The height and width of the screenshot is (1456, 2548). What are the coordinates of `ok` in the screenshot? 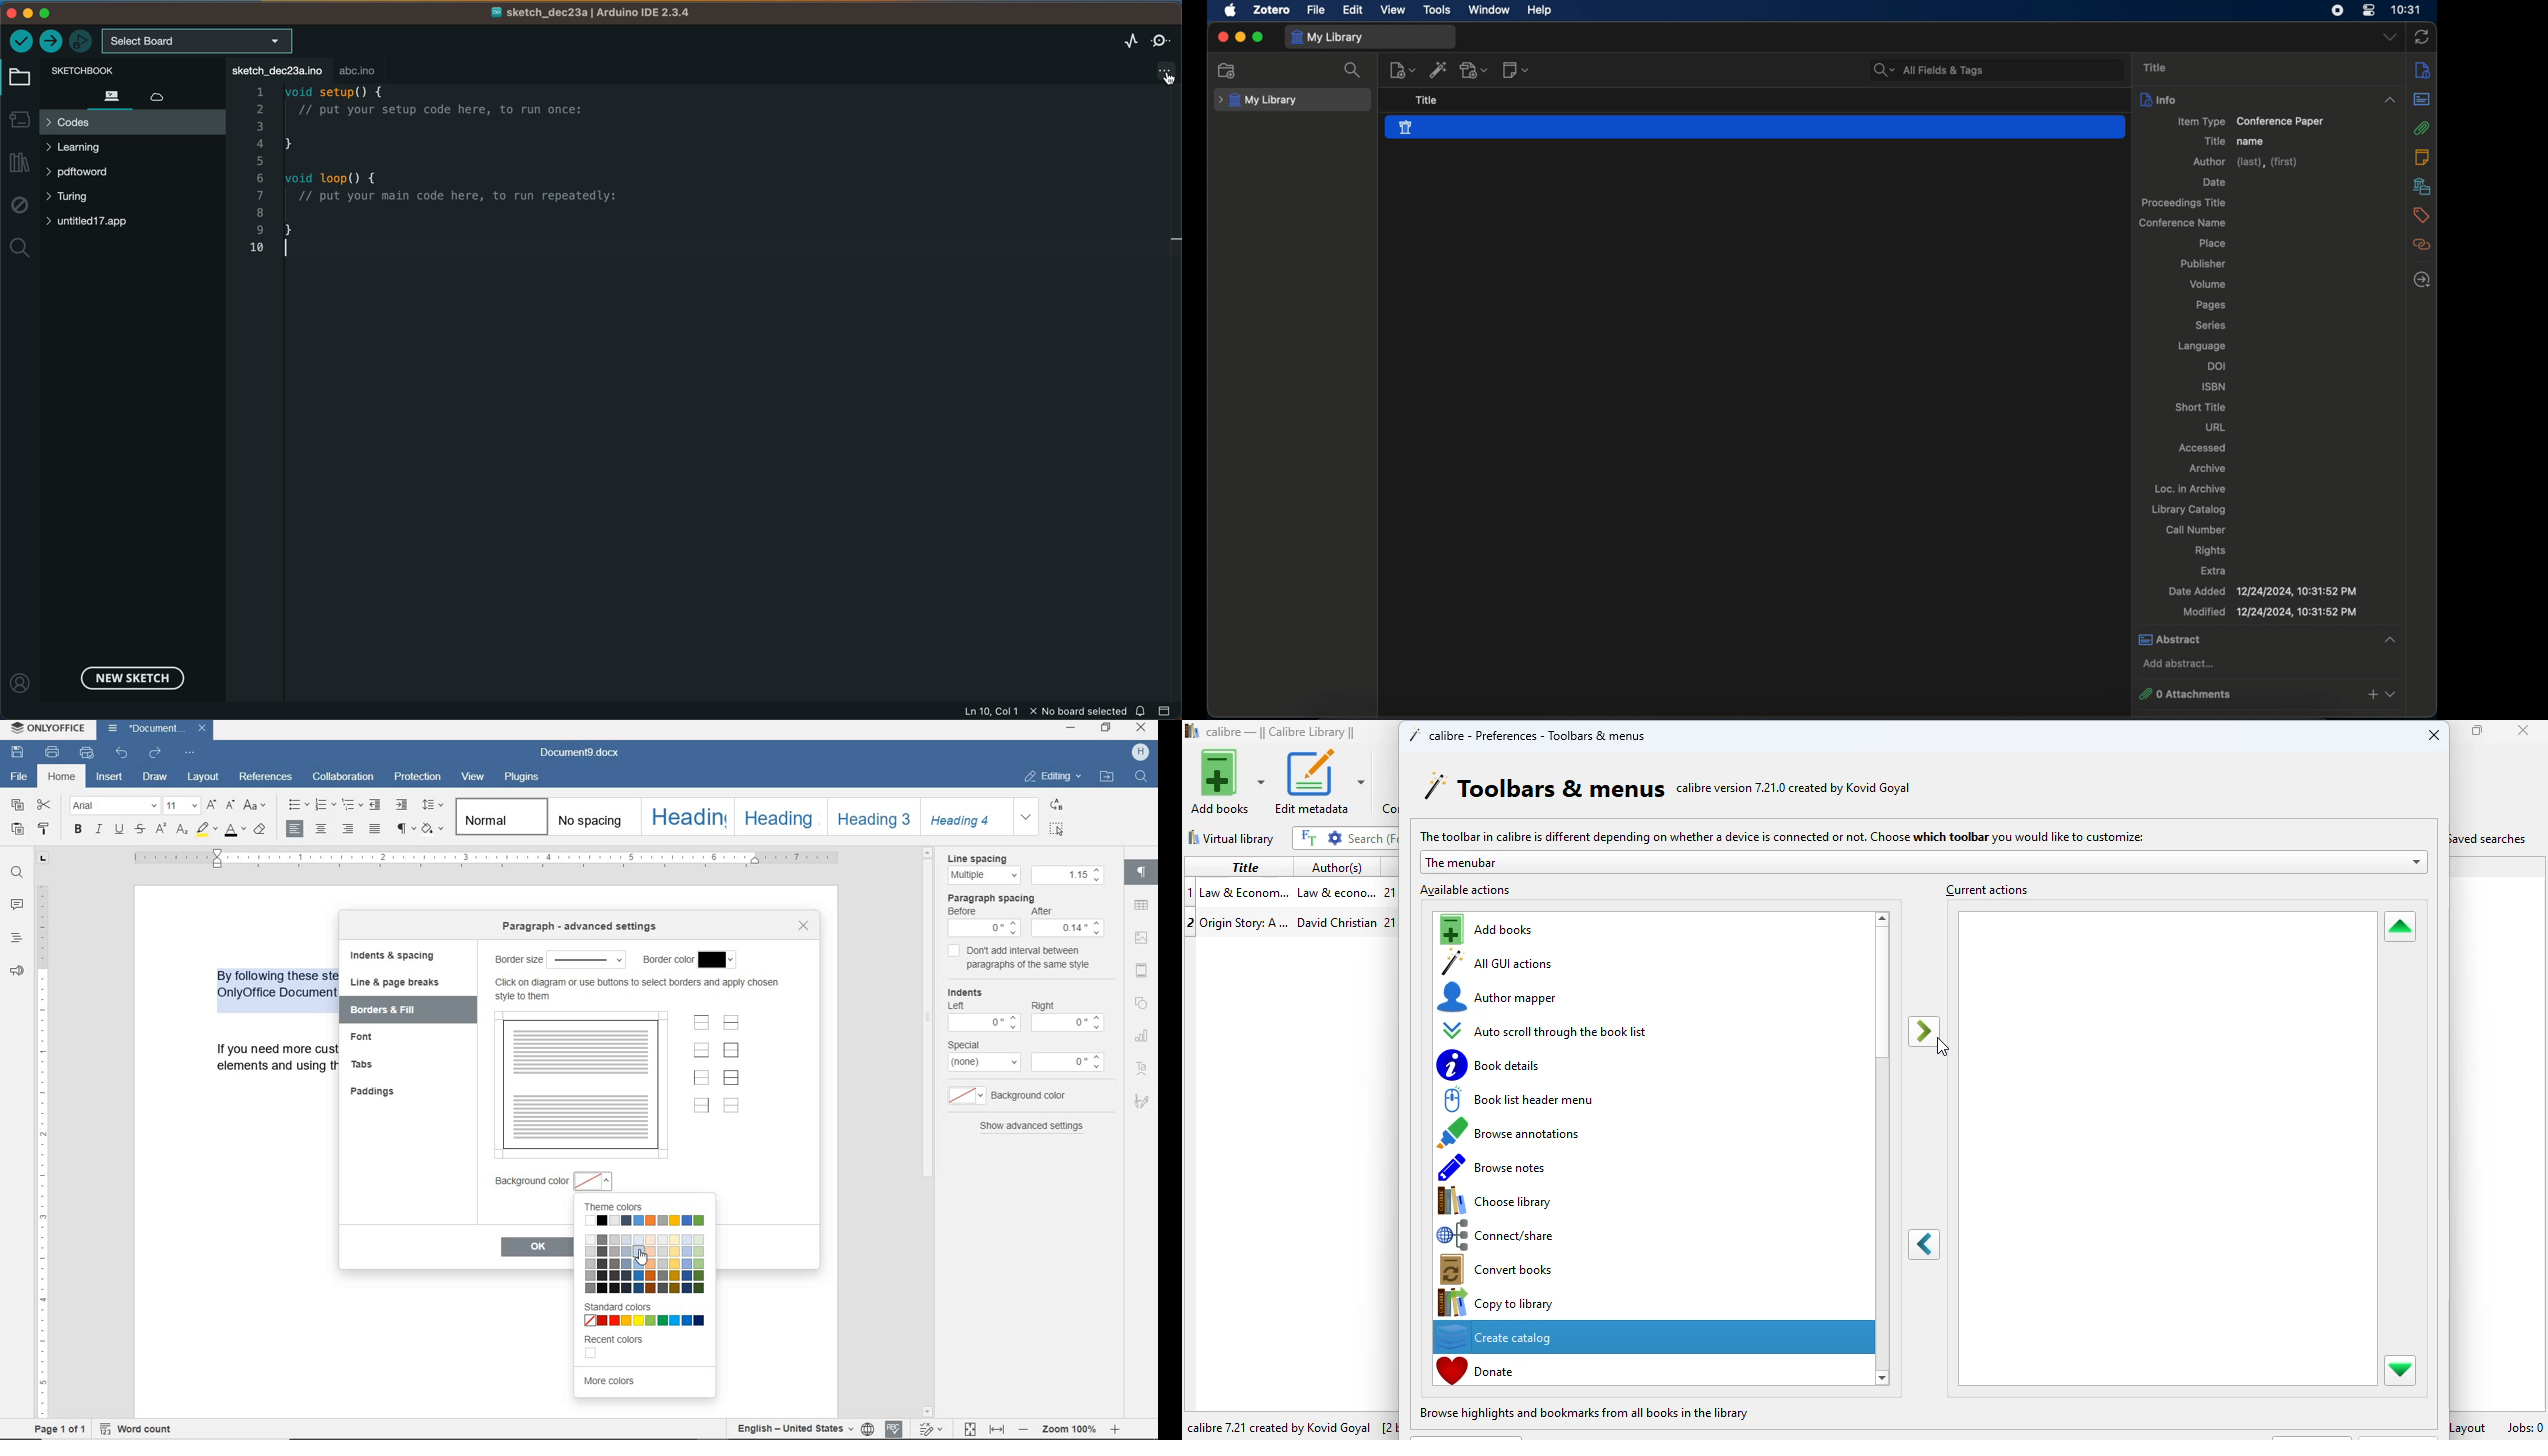 It's located at (537, 1248).